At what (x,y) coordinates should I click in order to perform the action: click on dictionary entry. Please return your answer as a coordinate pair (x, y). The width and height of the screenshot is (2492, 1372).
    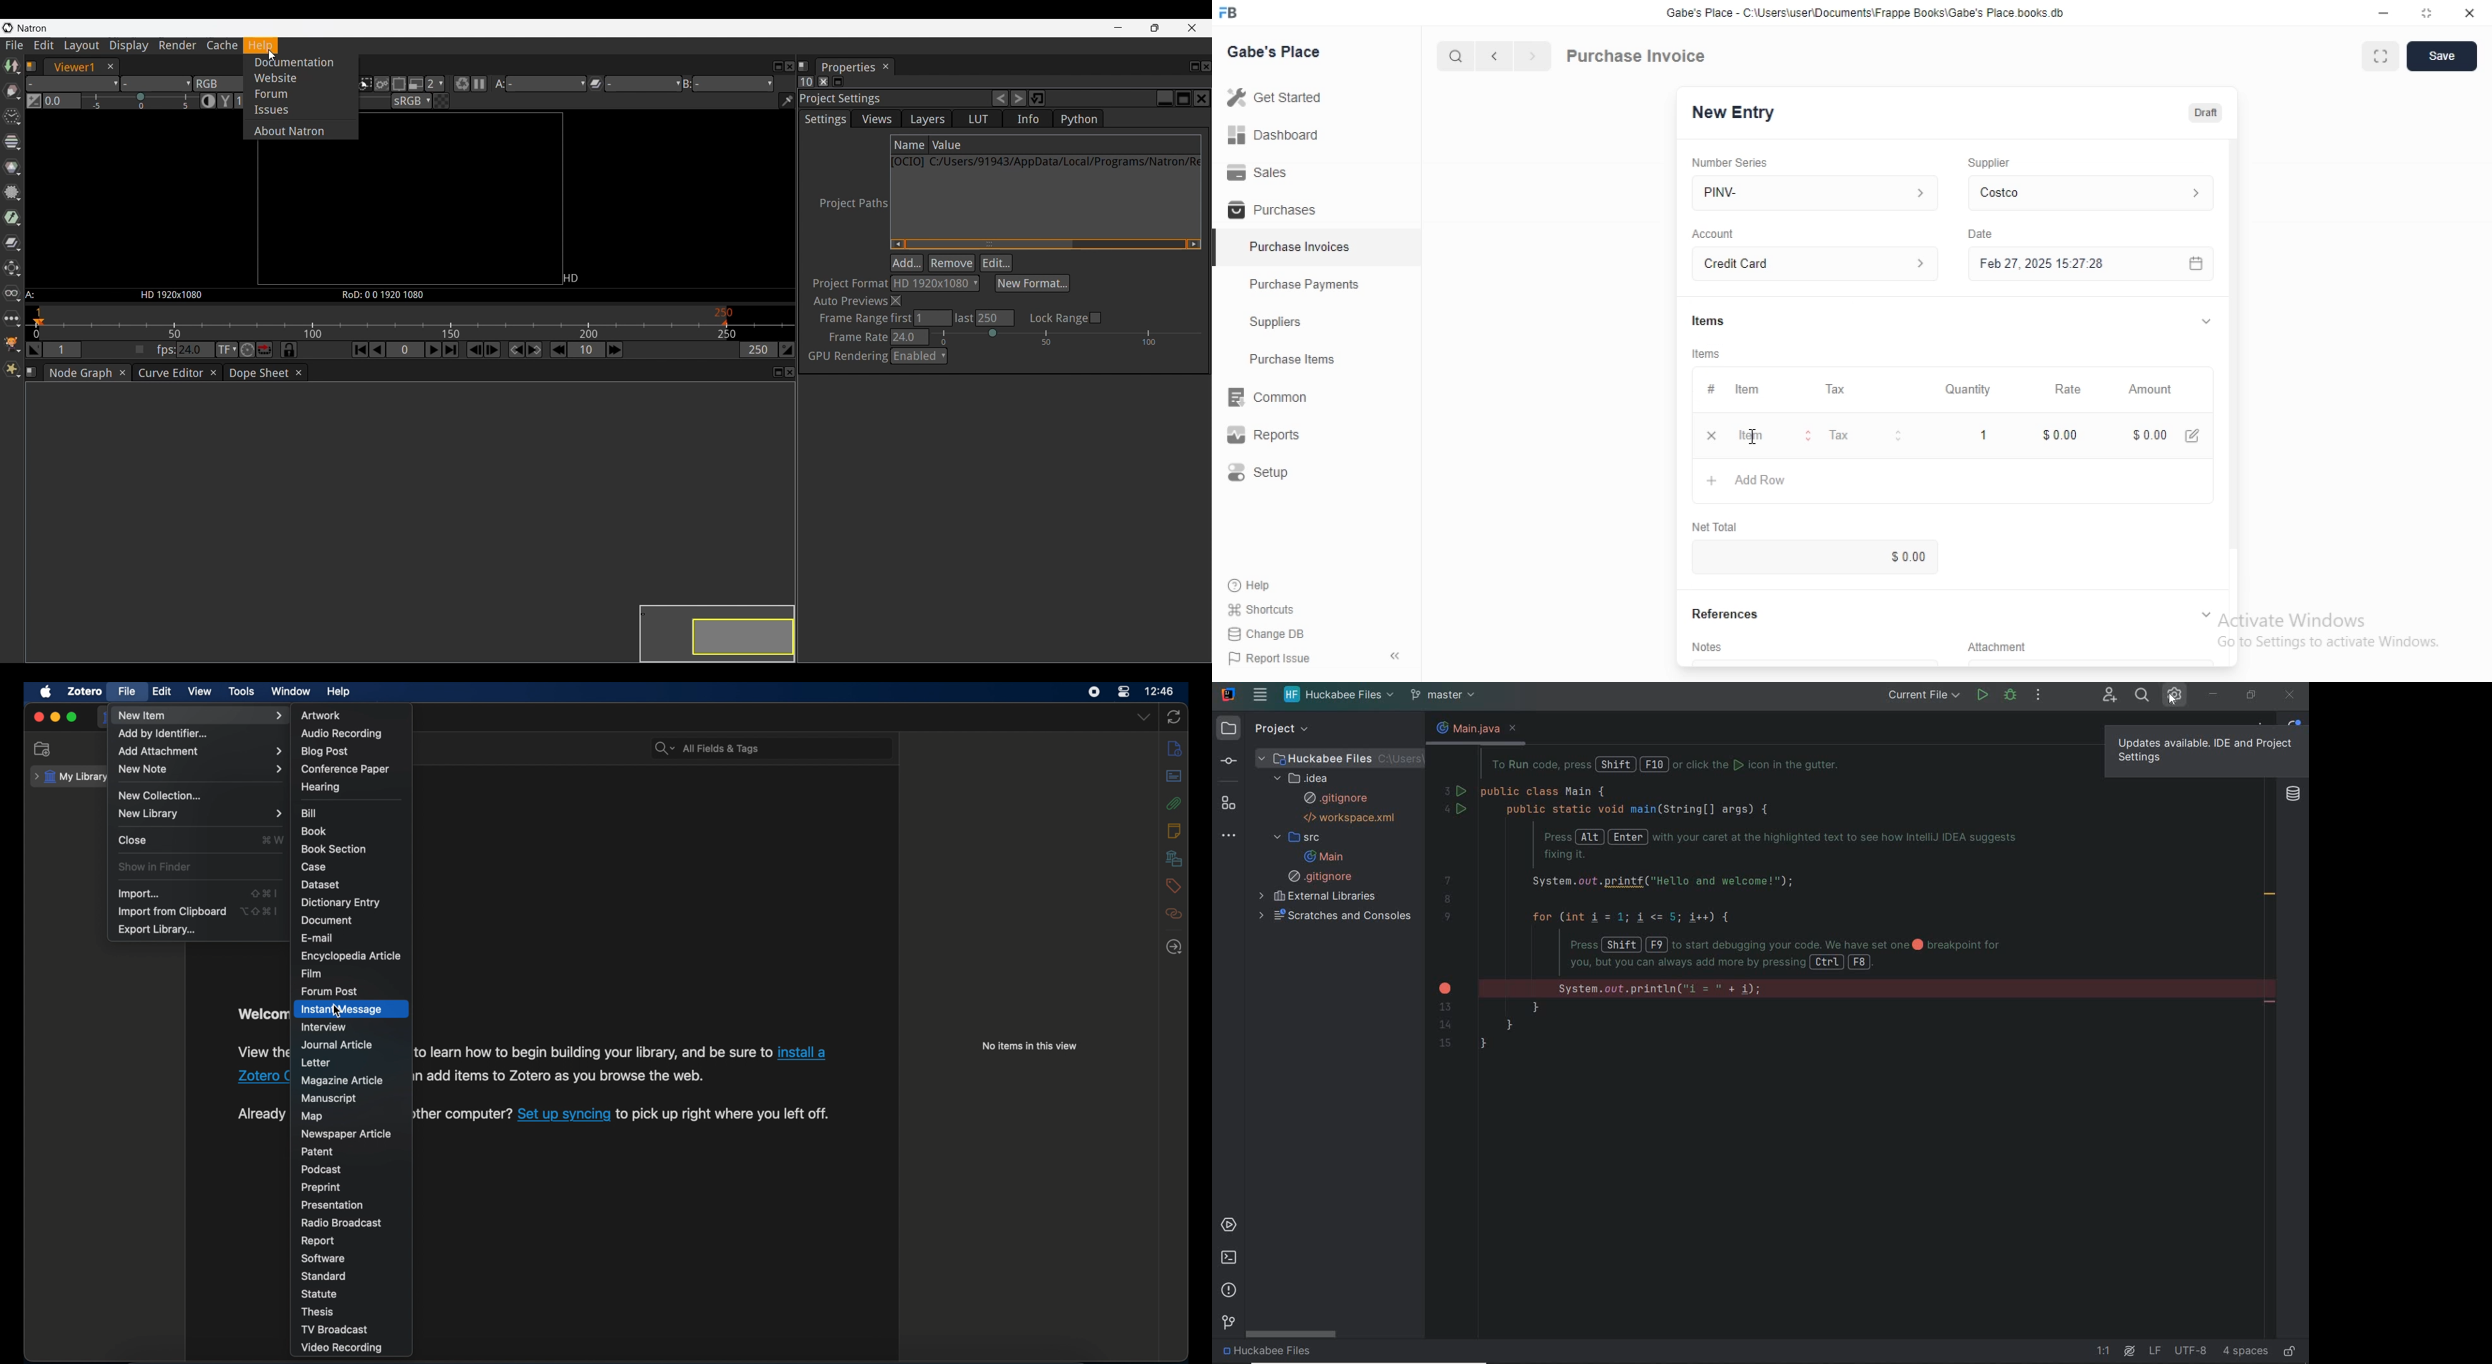
    Looking at the image, I should click on (340, 902).